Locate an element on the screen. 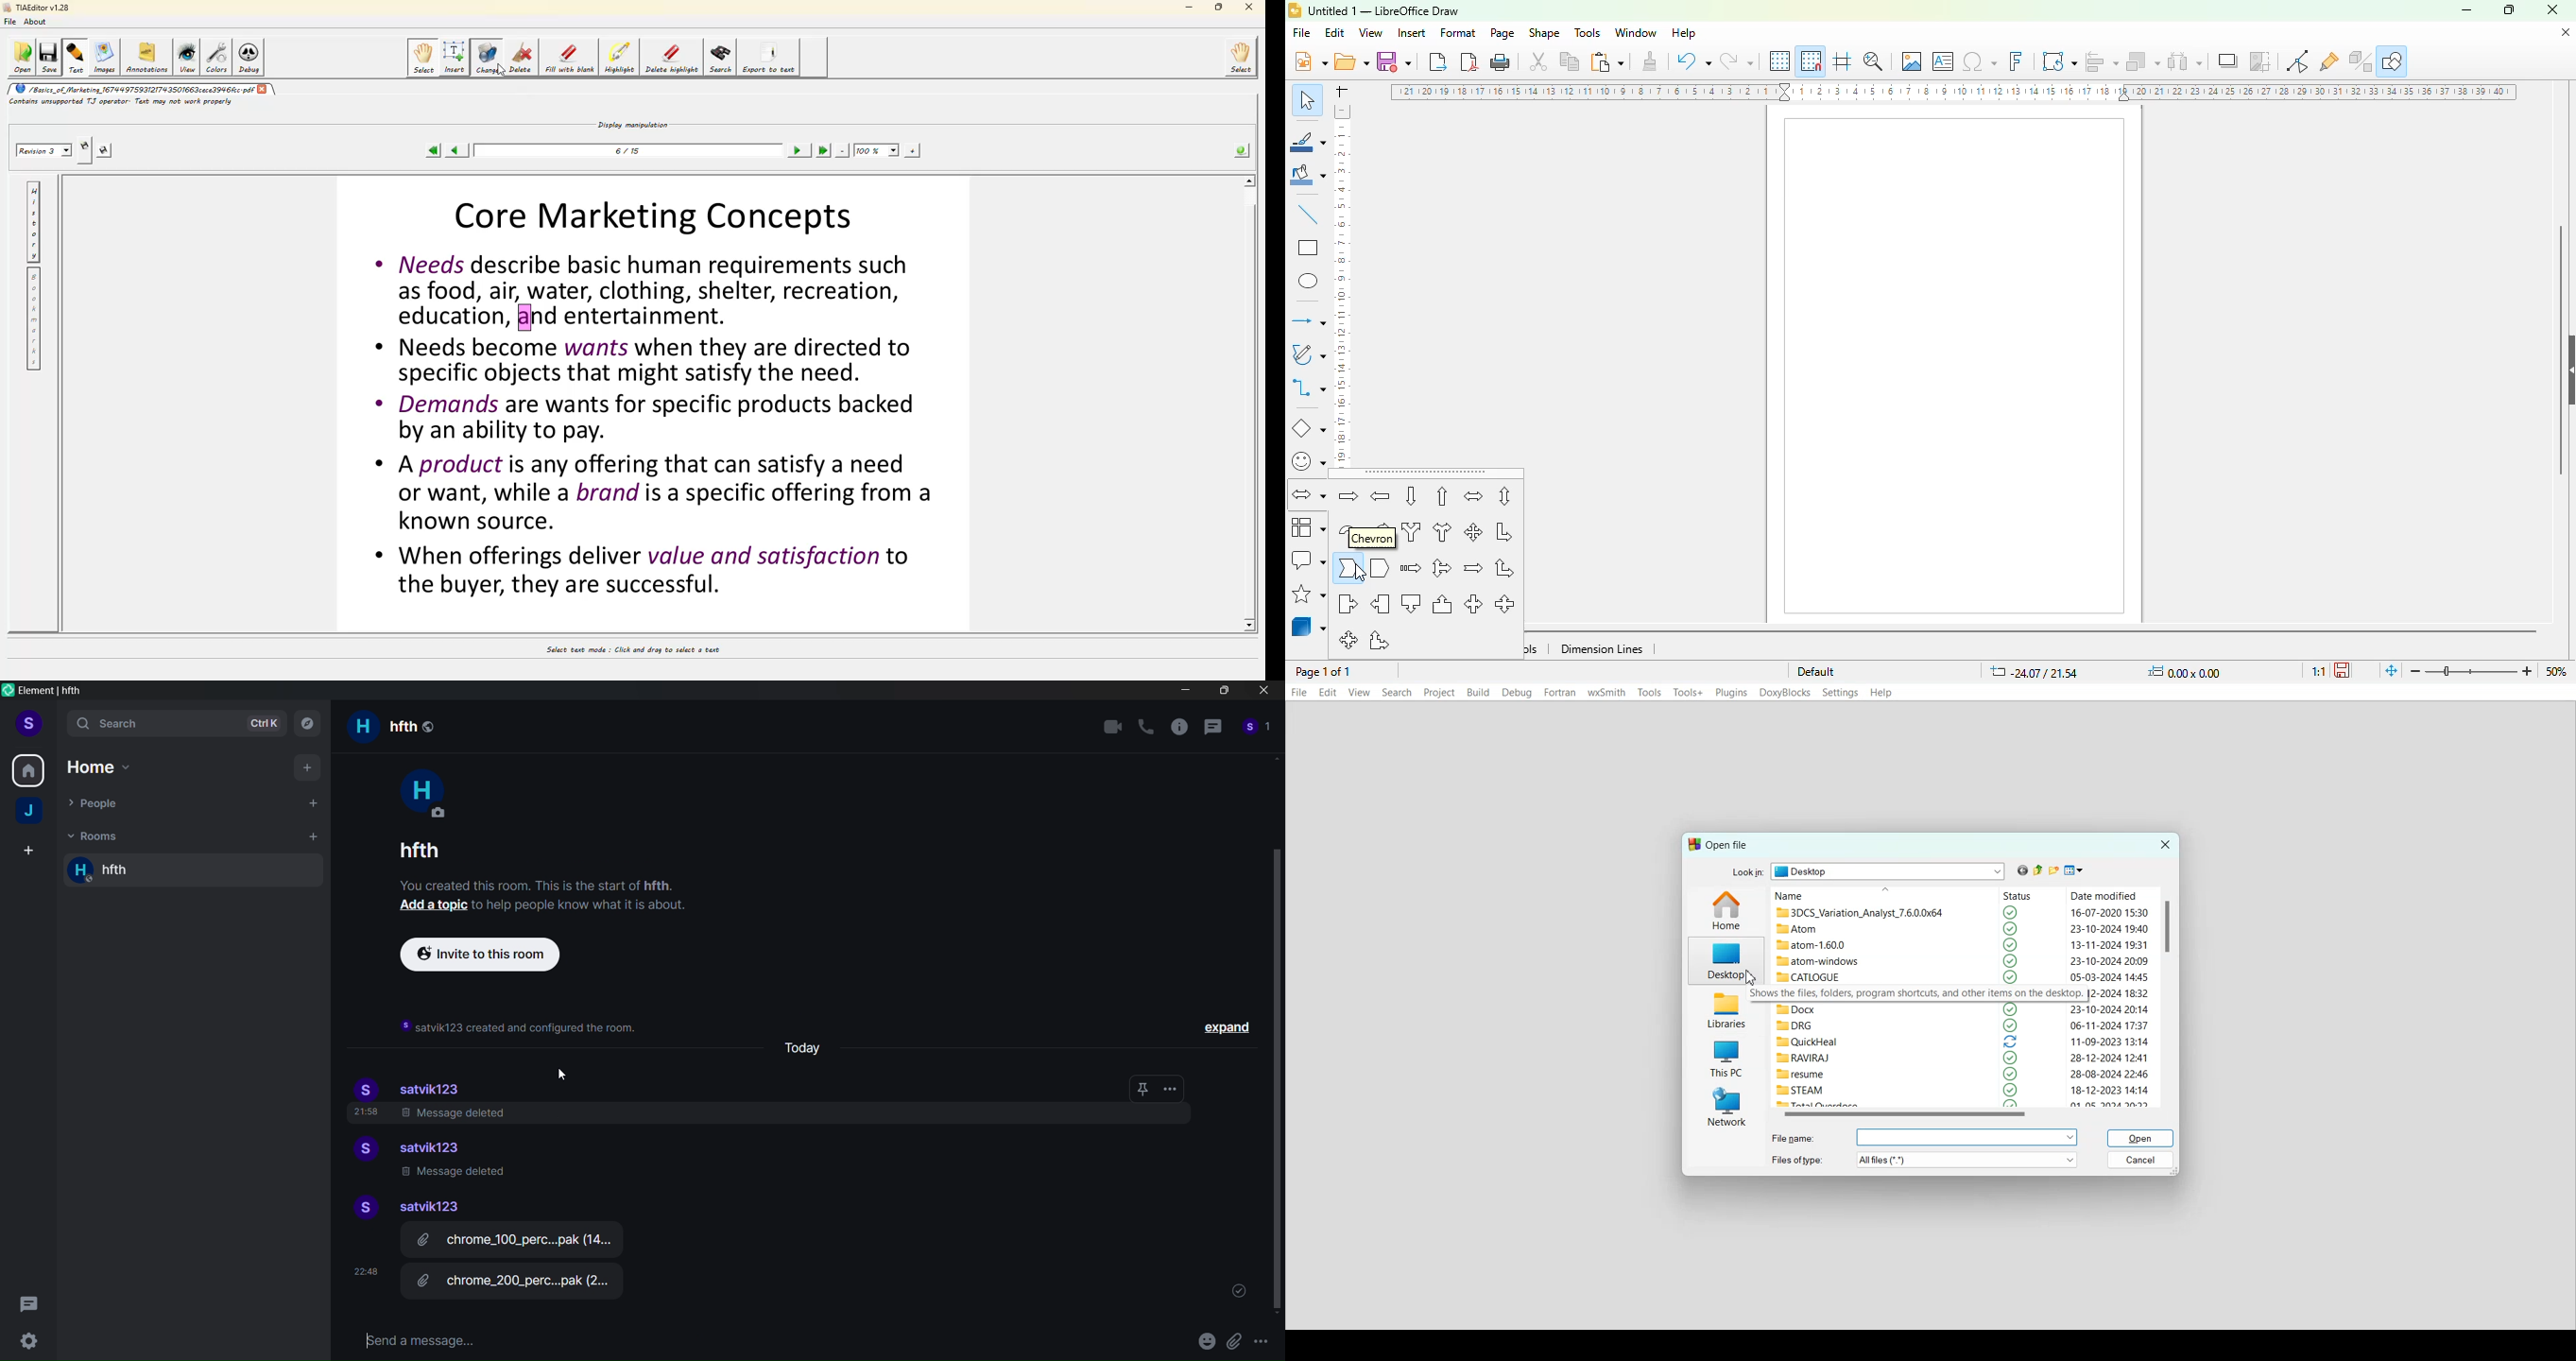 The image size is (2576, 1372). Text message is located at coordinates (763, 1342).